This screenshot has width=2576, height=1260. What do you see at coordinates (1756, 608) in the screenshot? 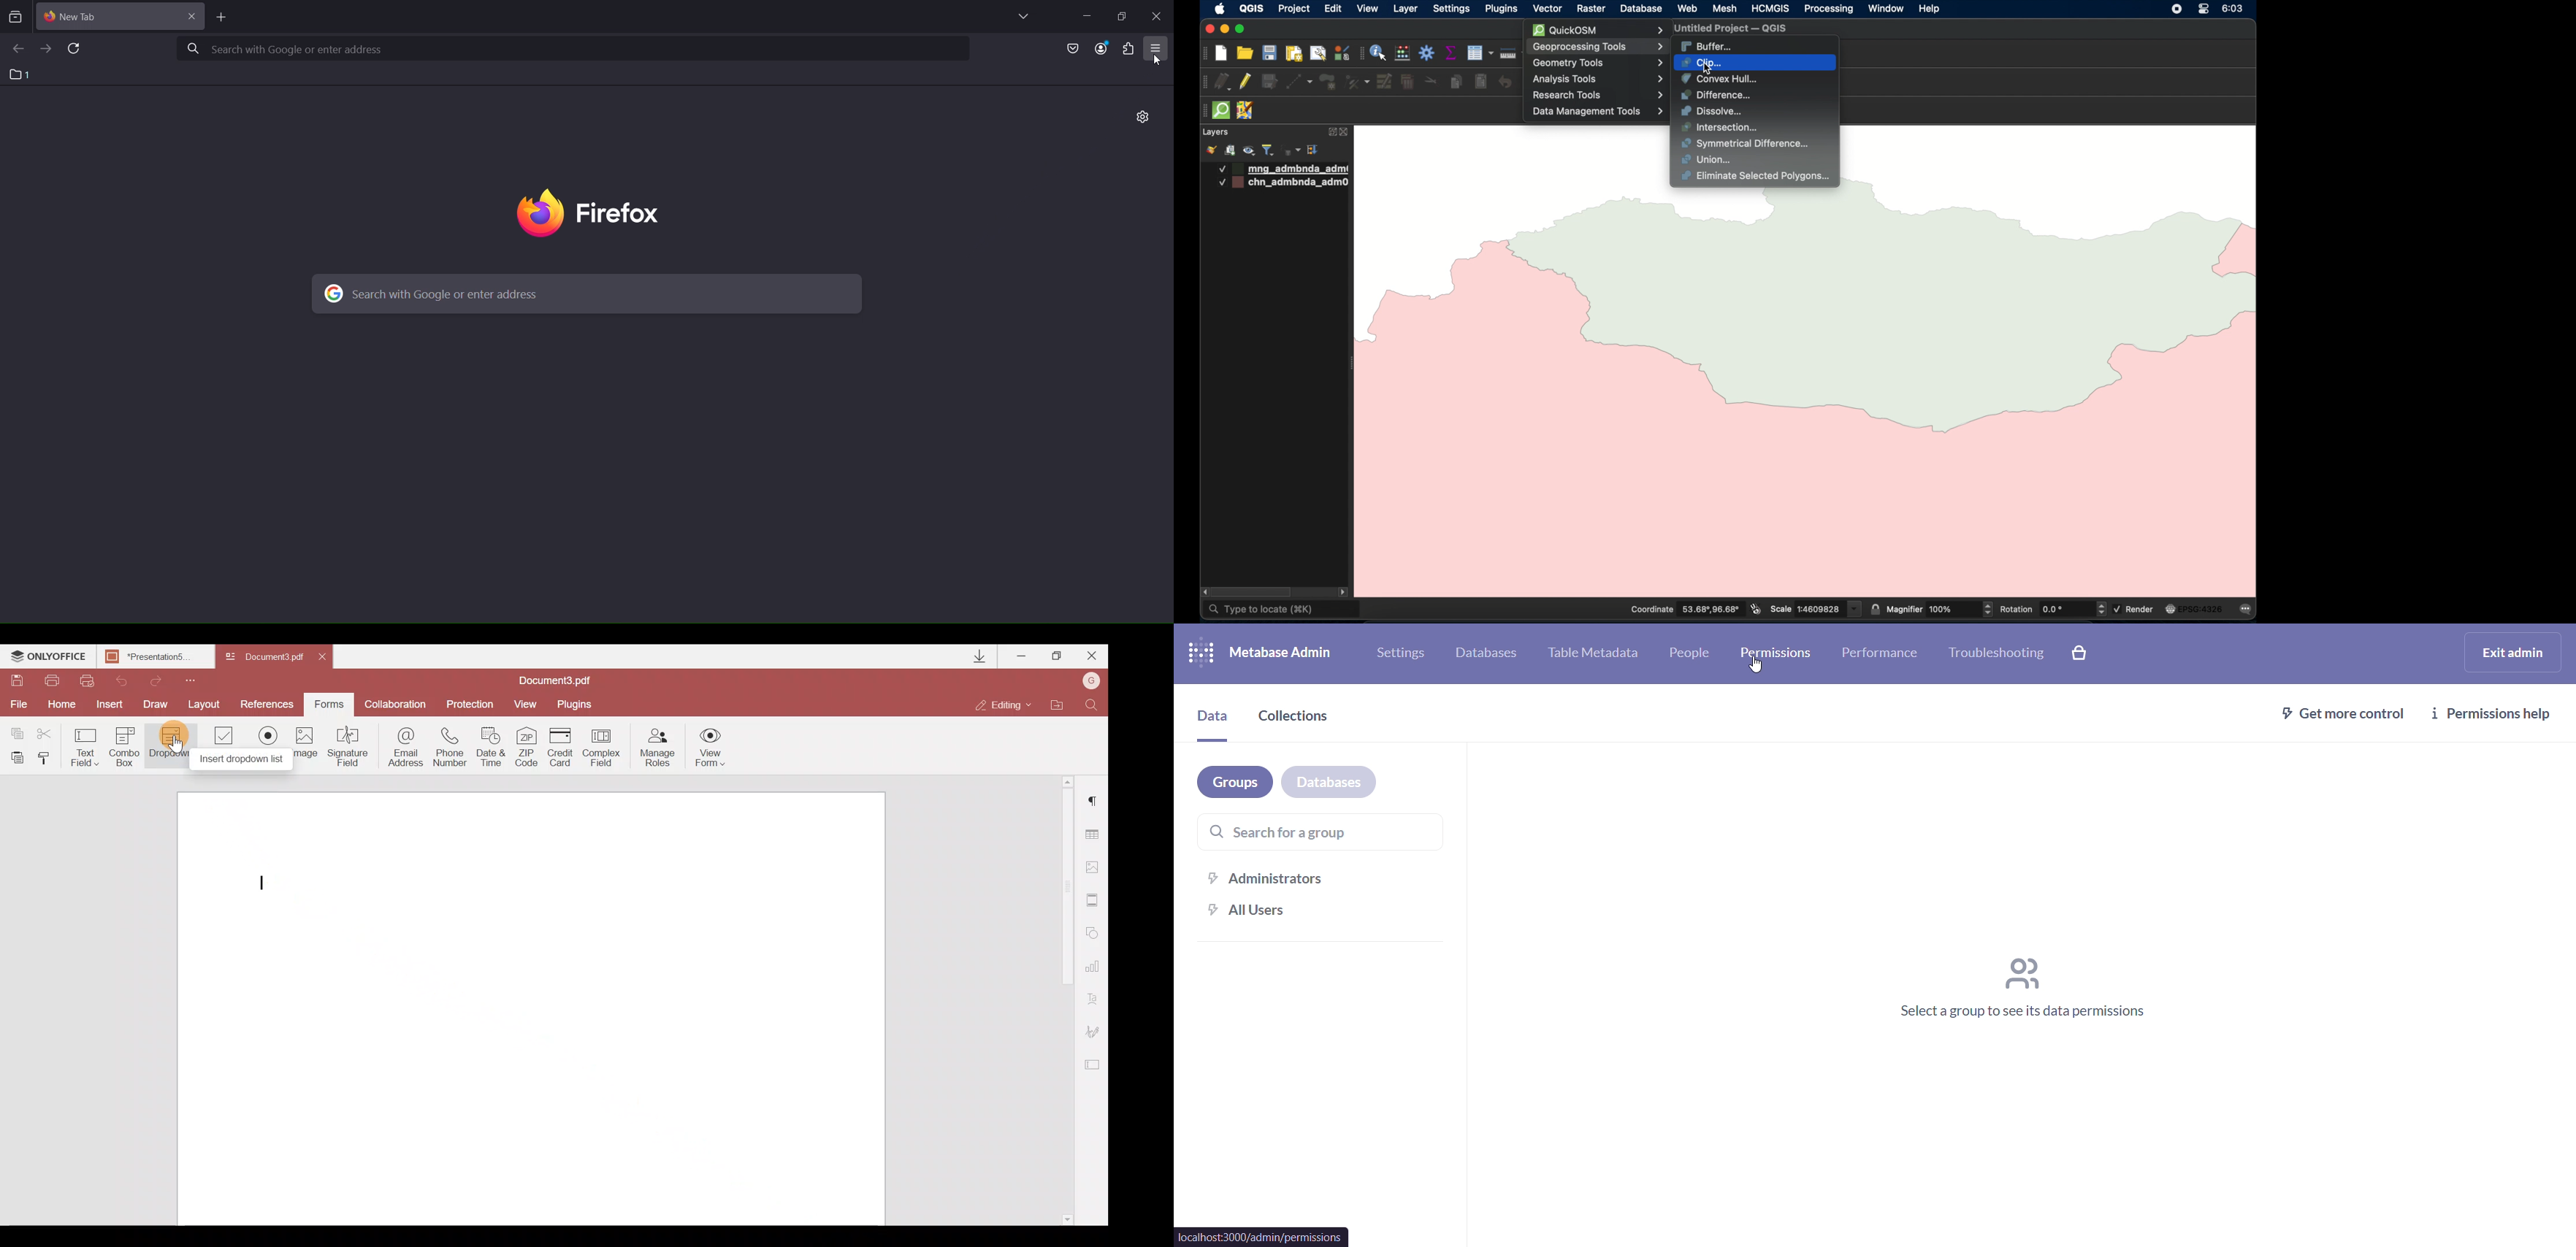
I see `toggle extents and mouse display position` at bounding box center [1756, 608].